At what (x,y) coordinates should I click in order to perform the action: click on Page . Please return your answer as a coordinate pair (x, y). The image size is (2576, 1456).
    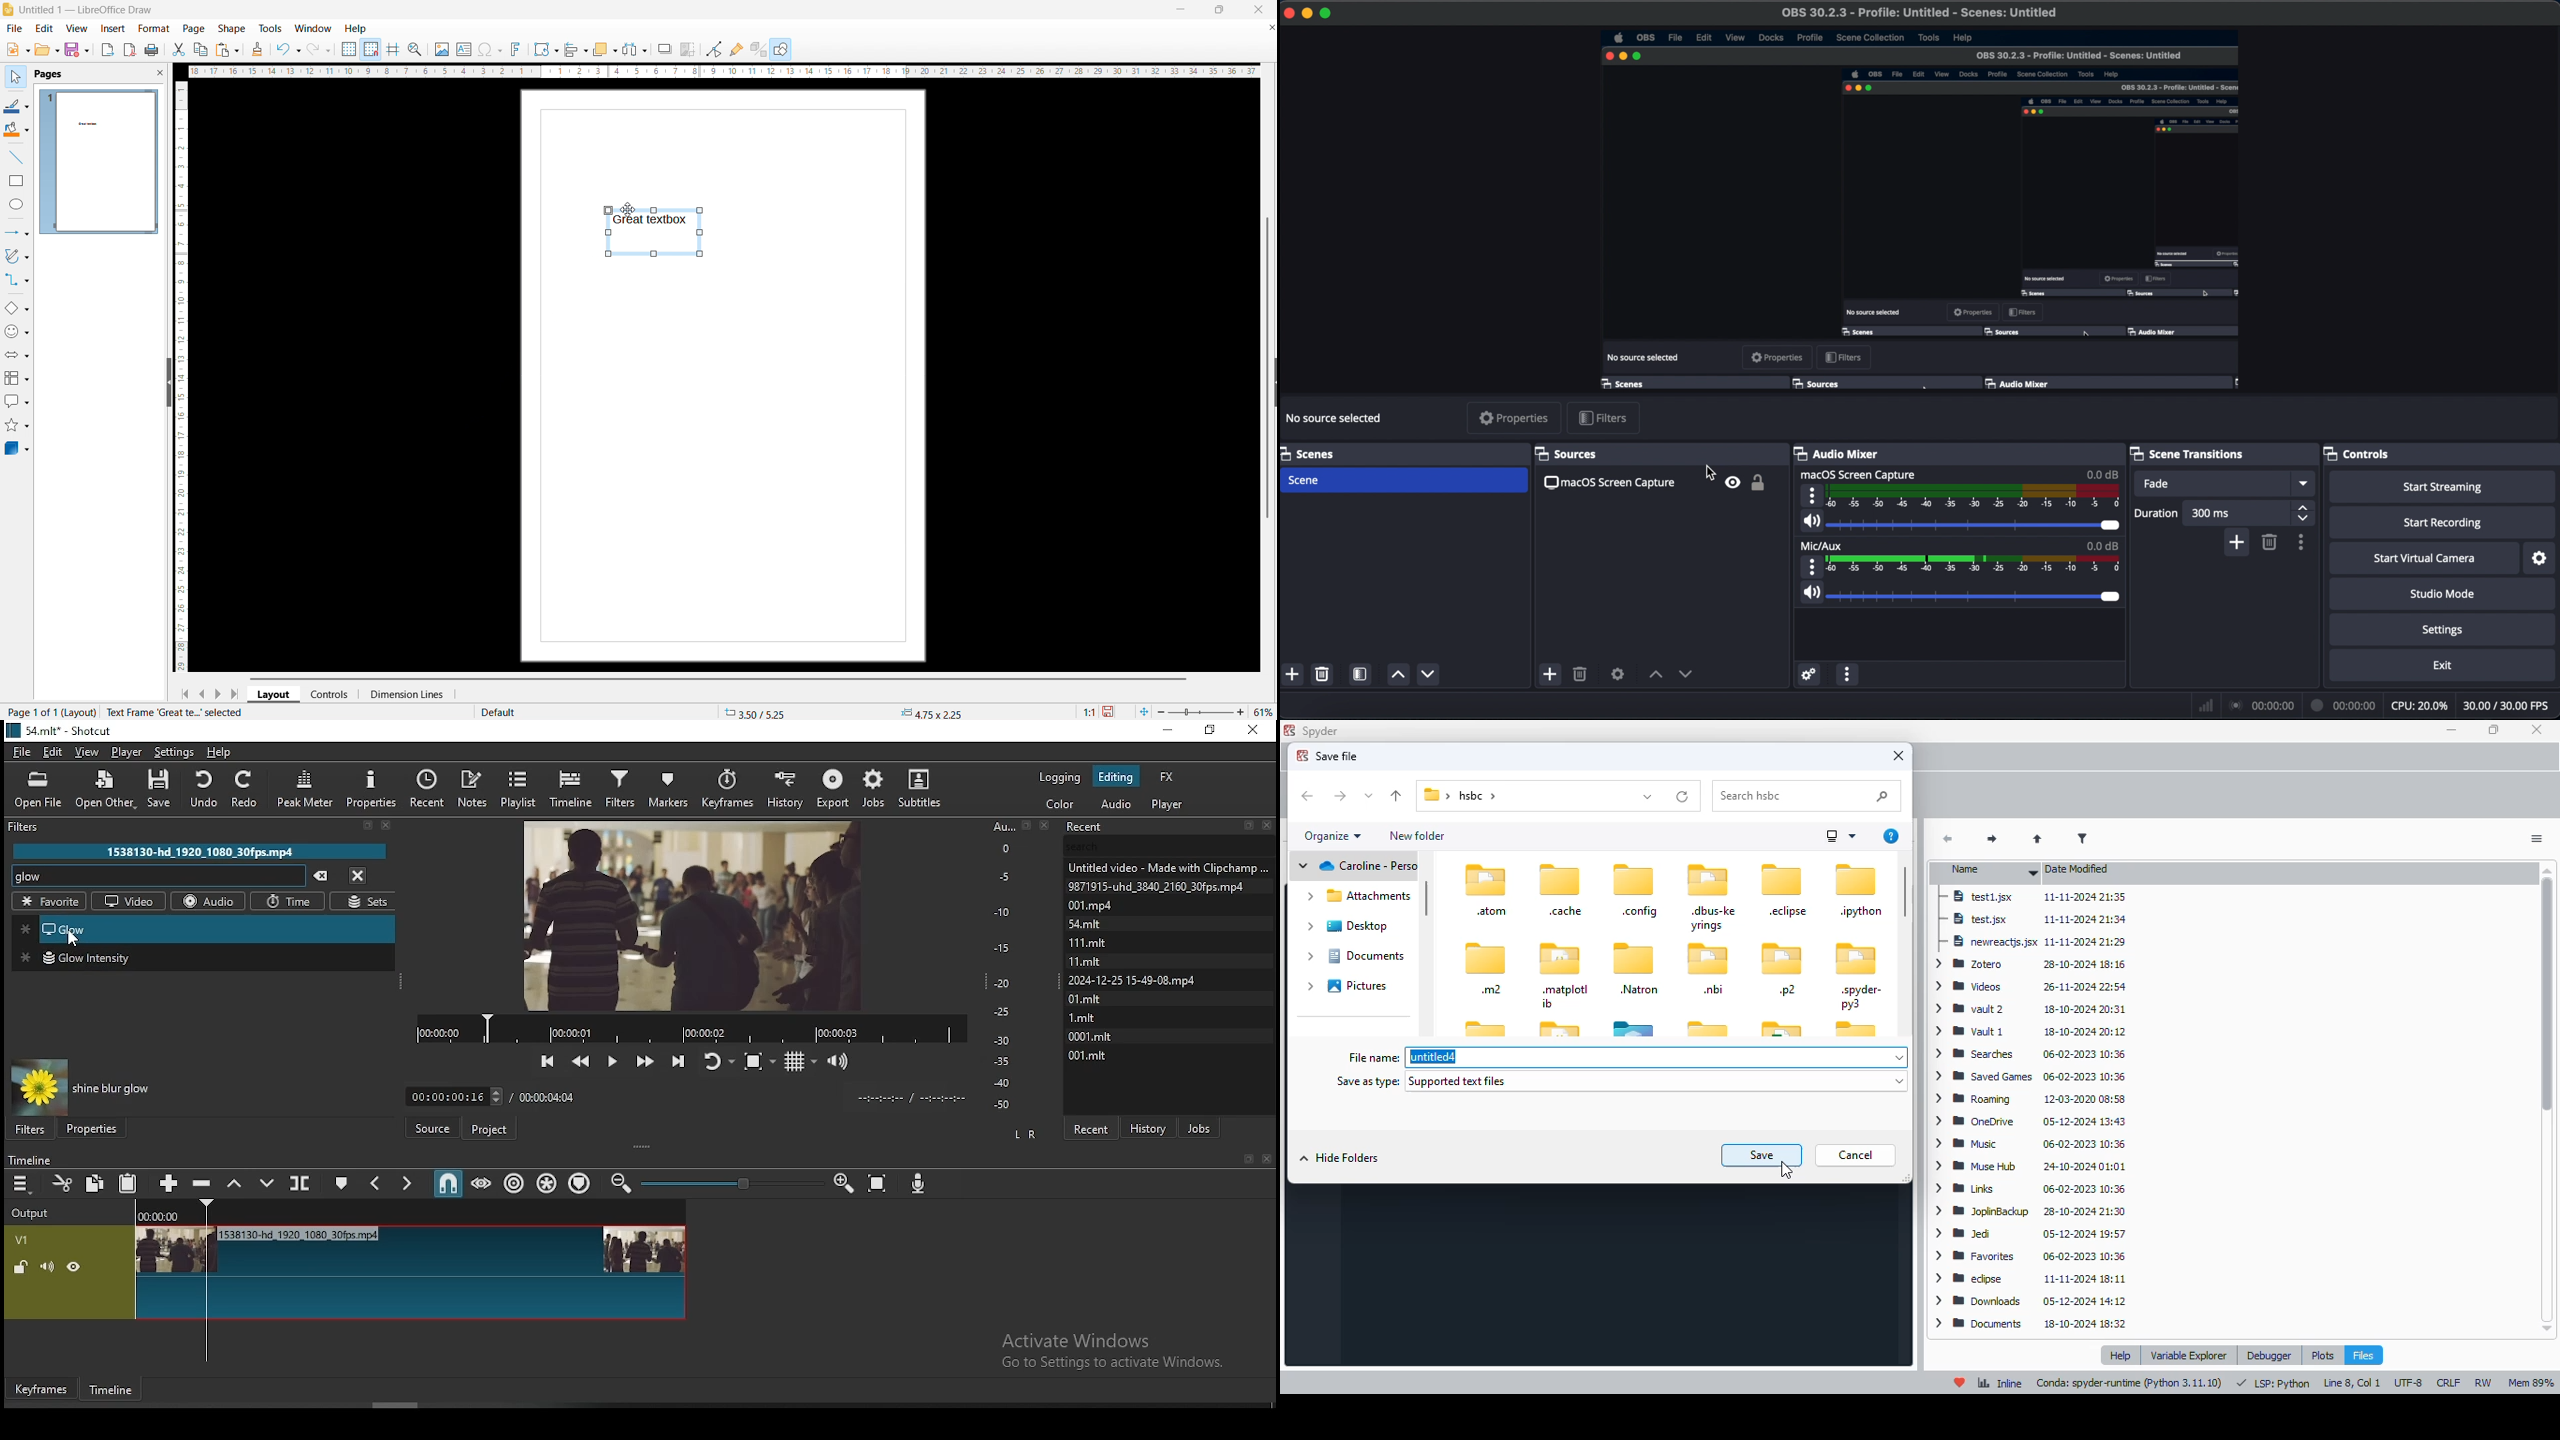
    Looking at the image, I should click on (729, 467).